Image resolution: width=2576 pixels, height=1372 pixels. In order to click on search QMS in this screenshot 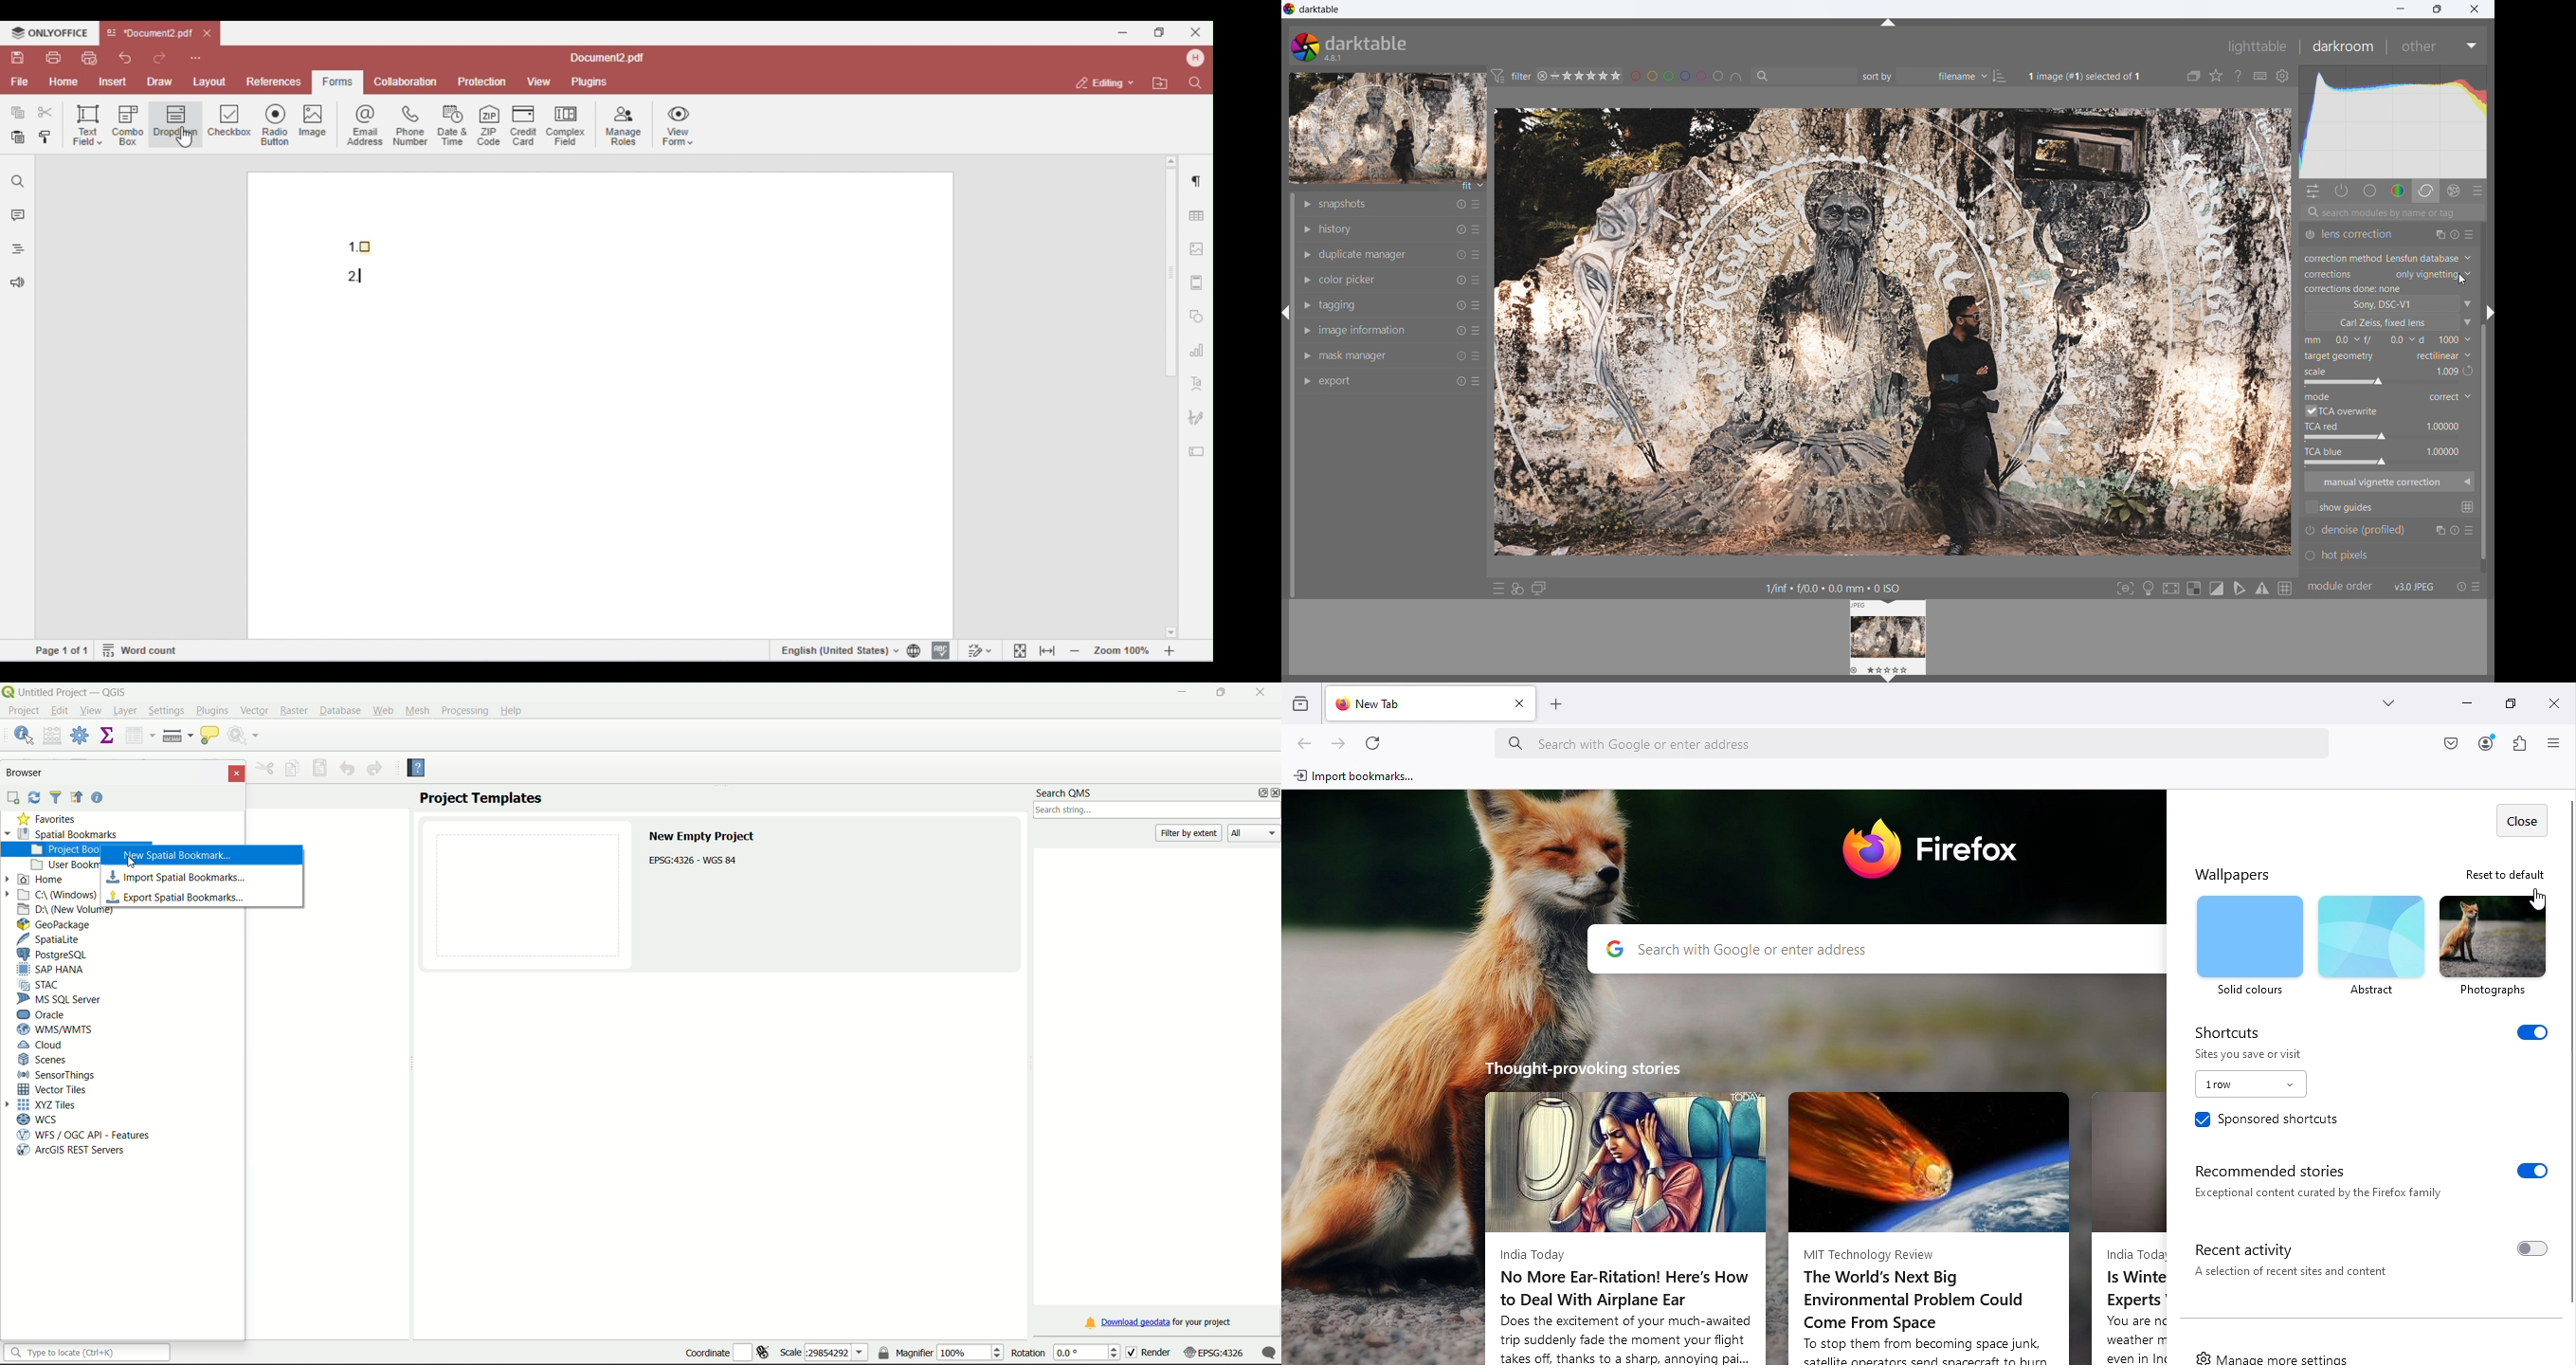, I will do `click(1064, 791)`.